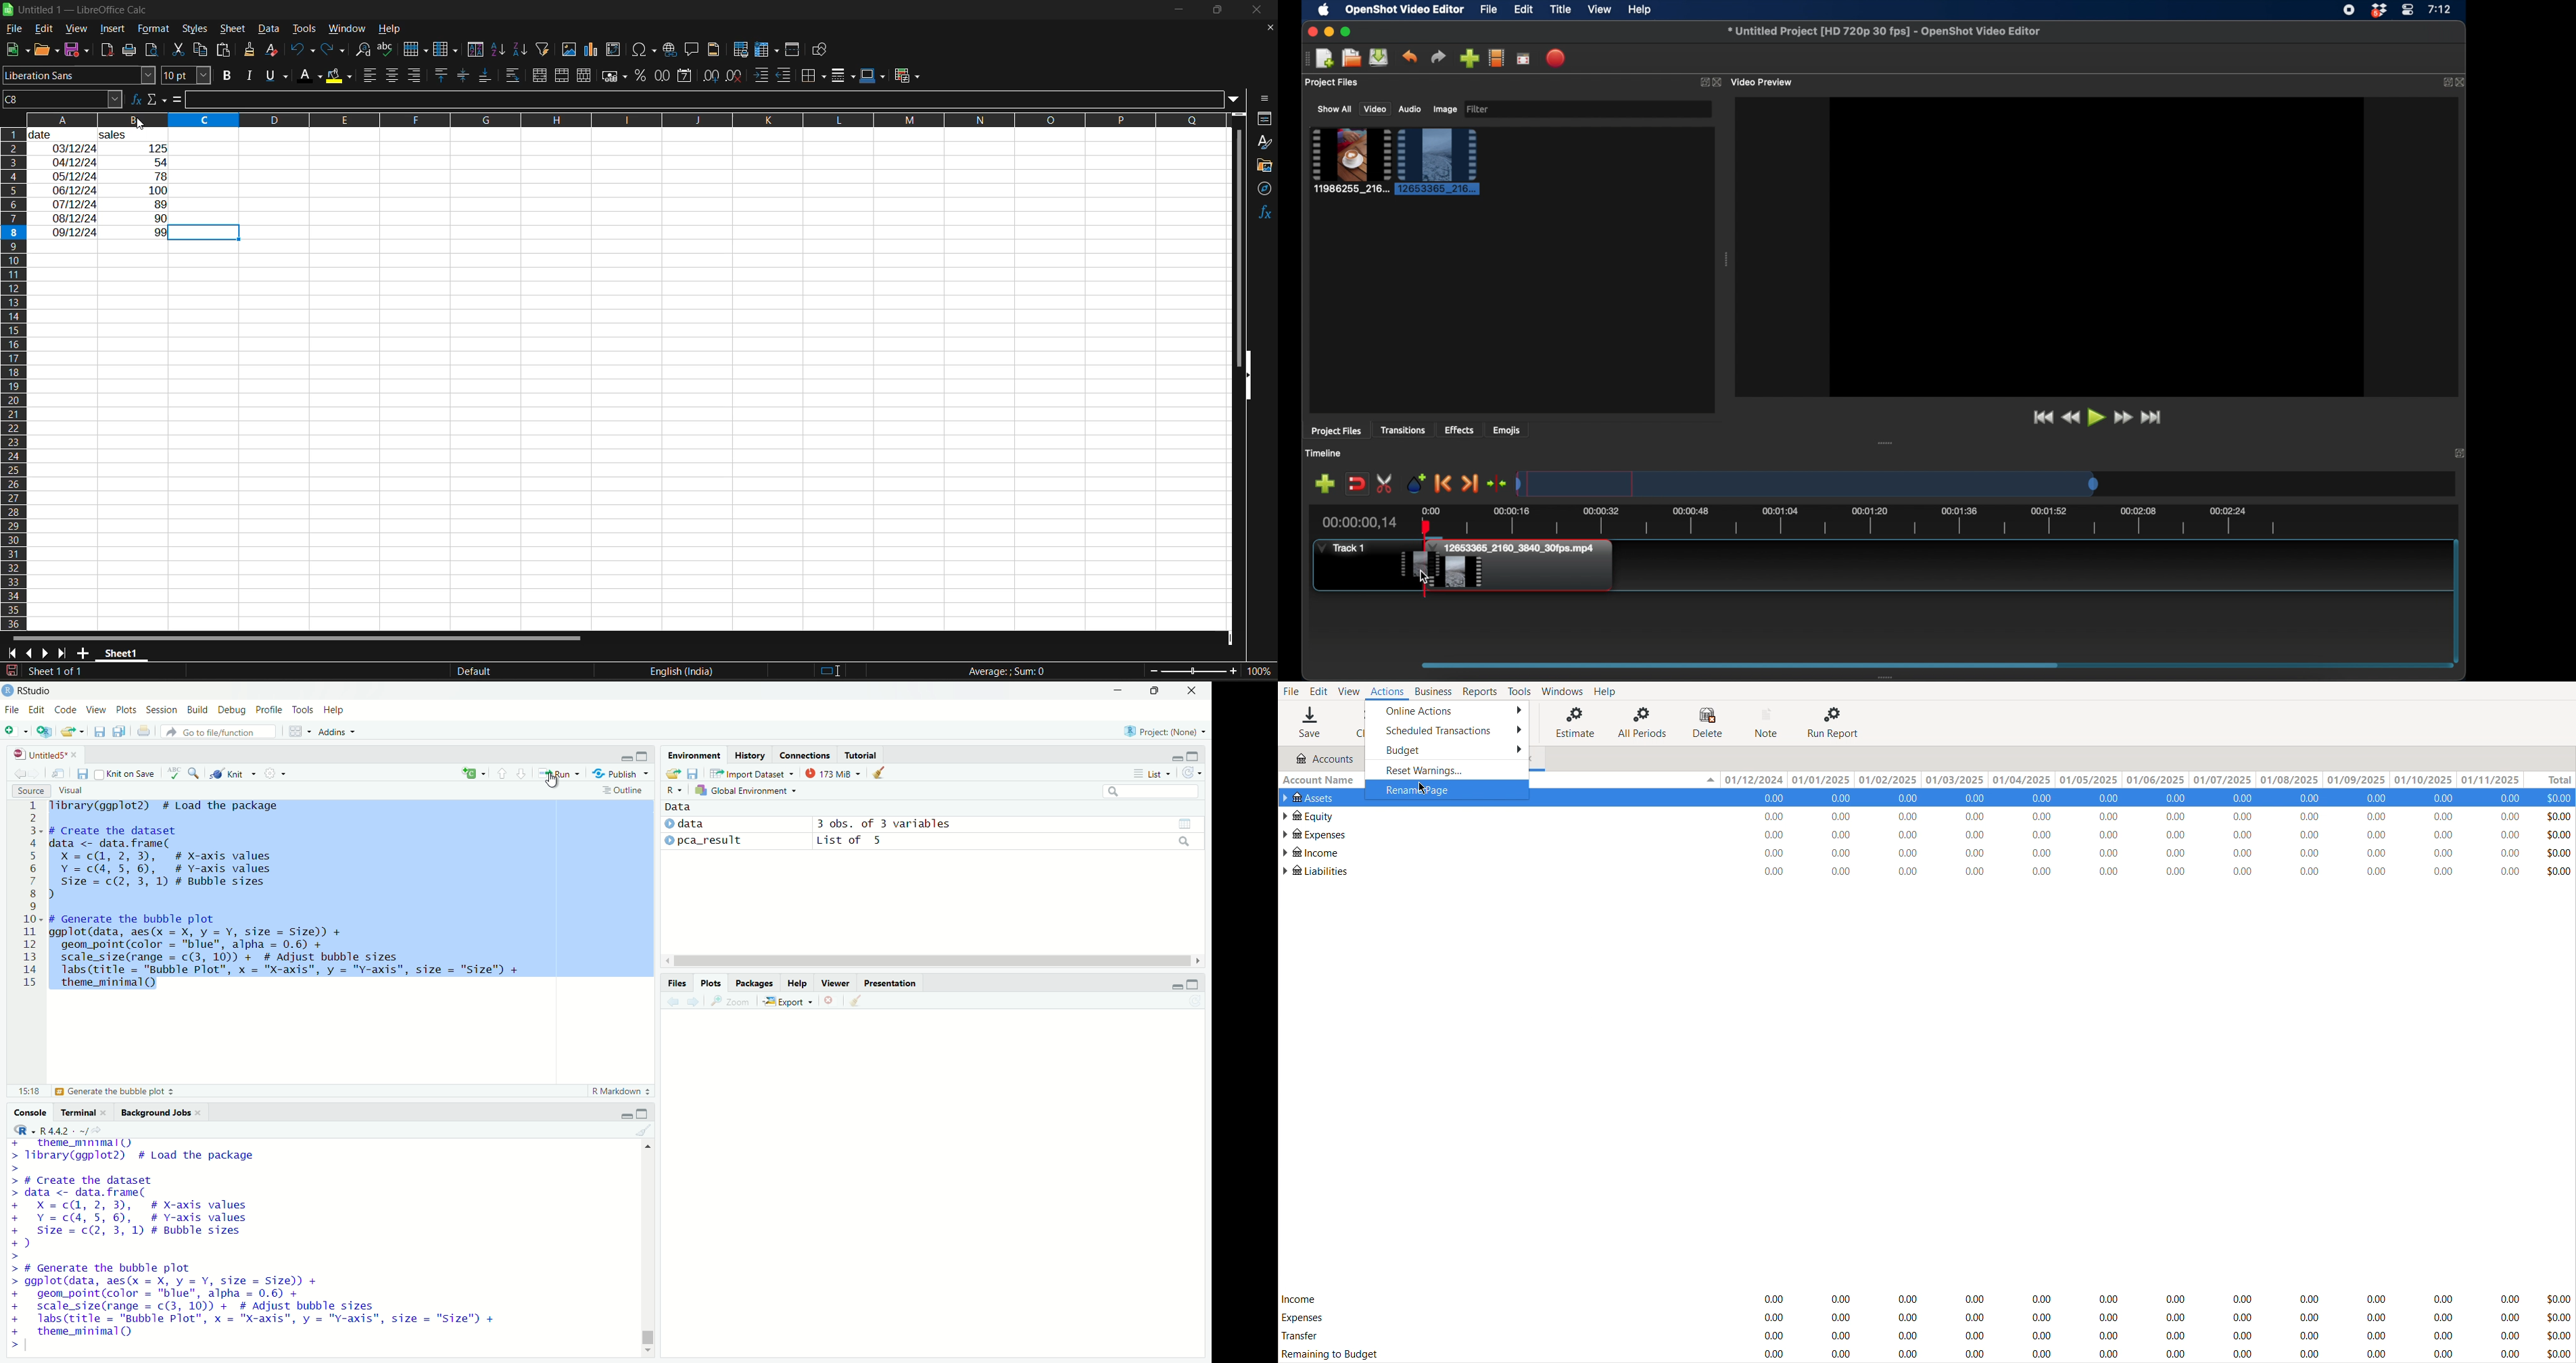  Describe the element at coordinates (1311, 32) in the screenshot. I see `close` at that location.